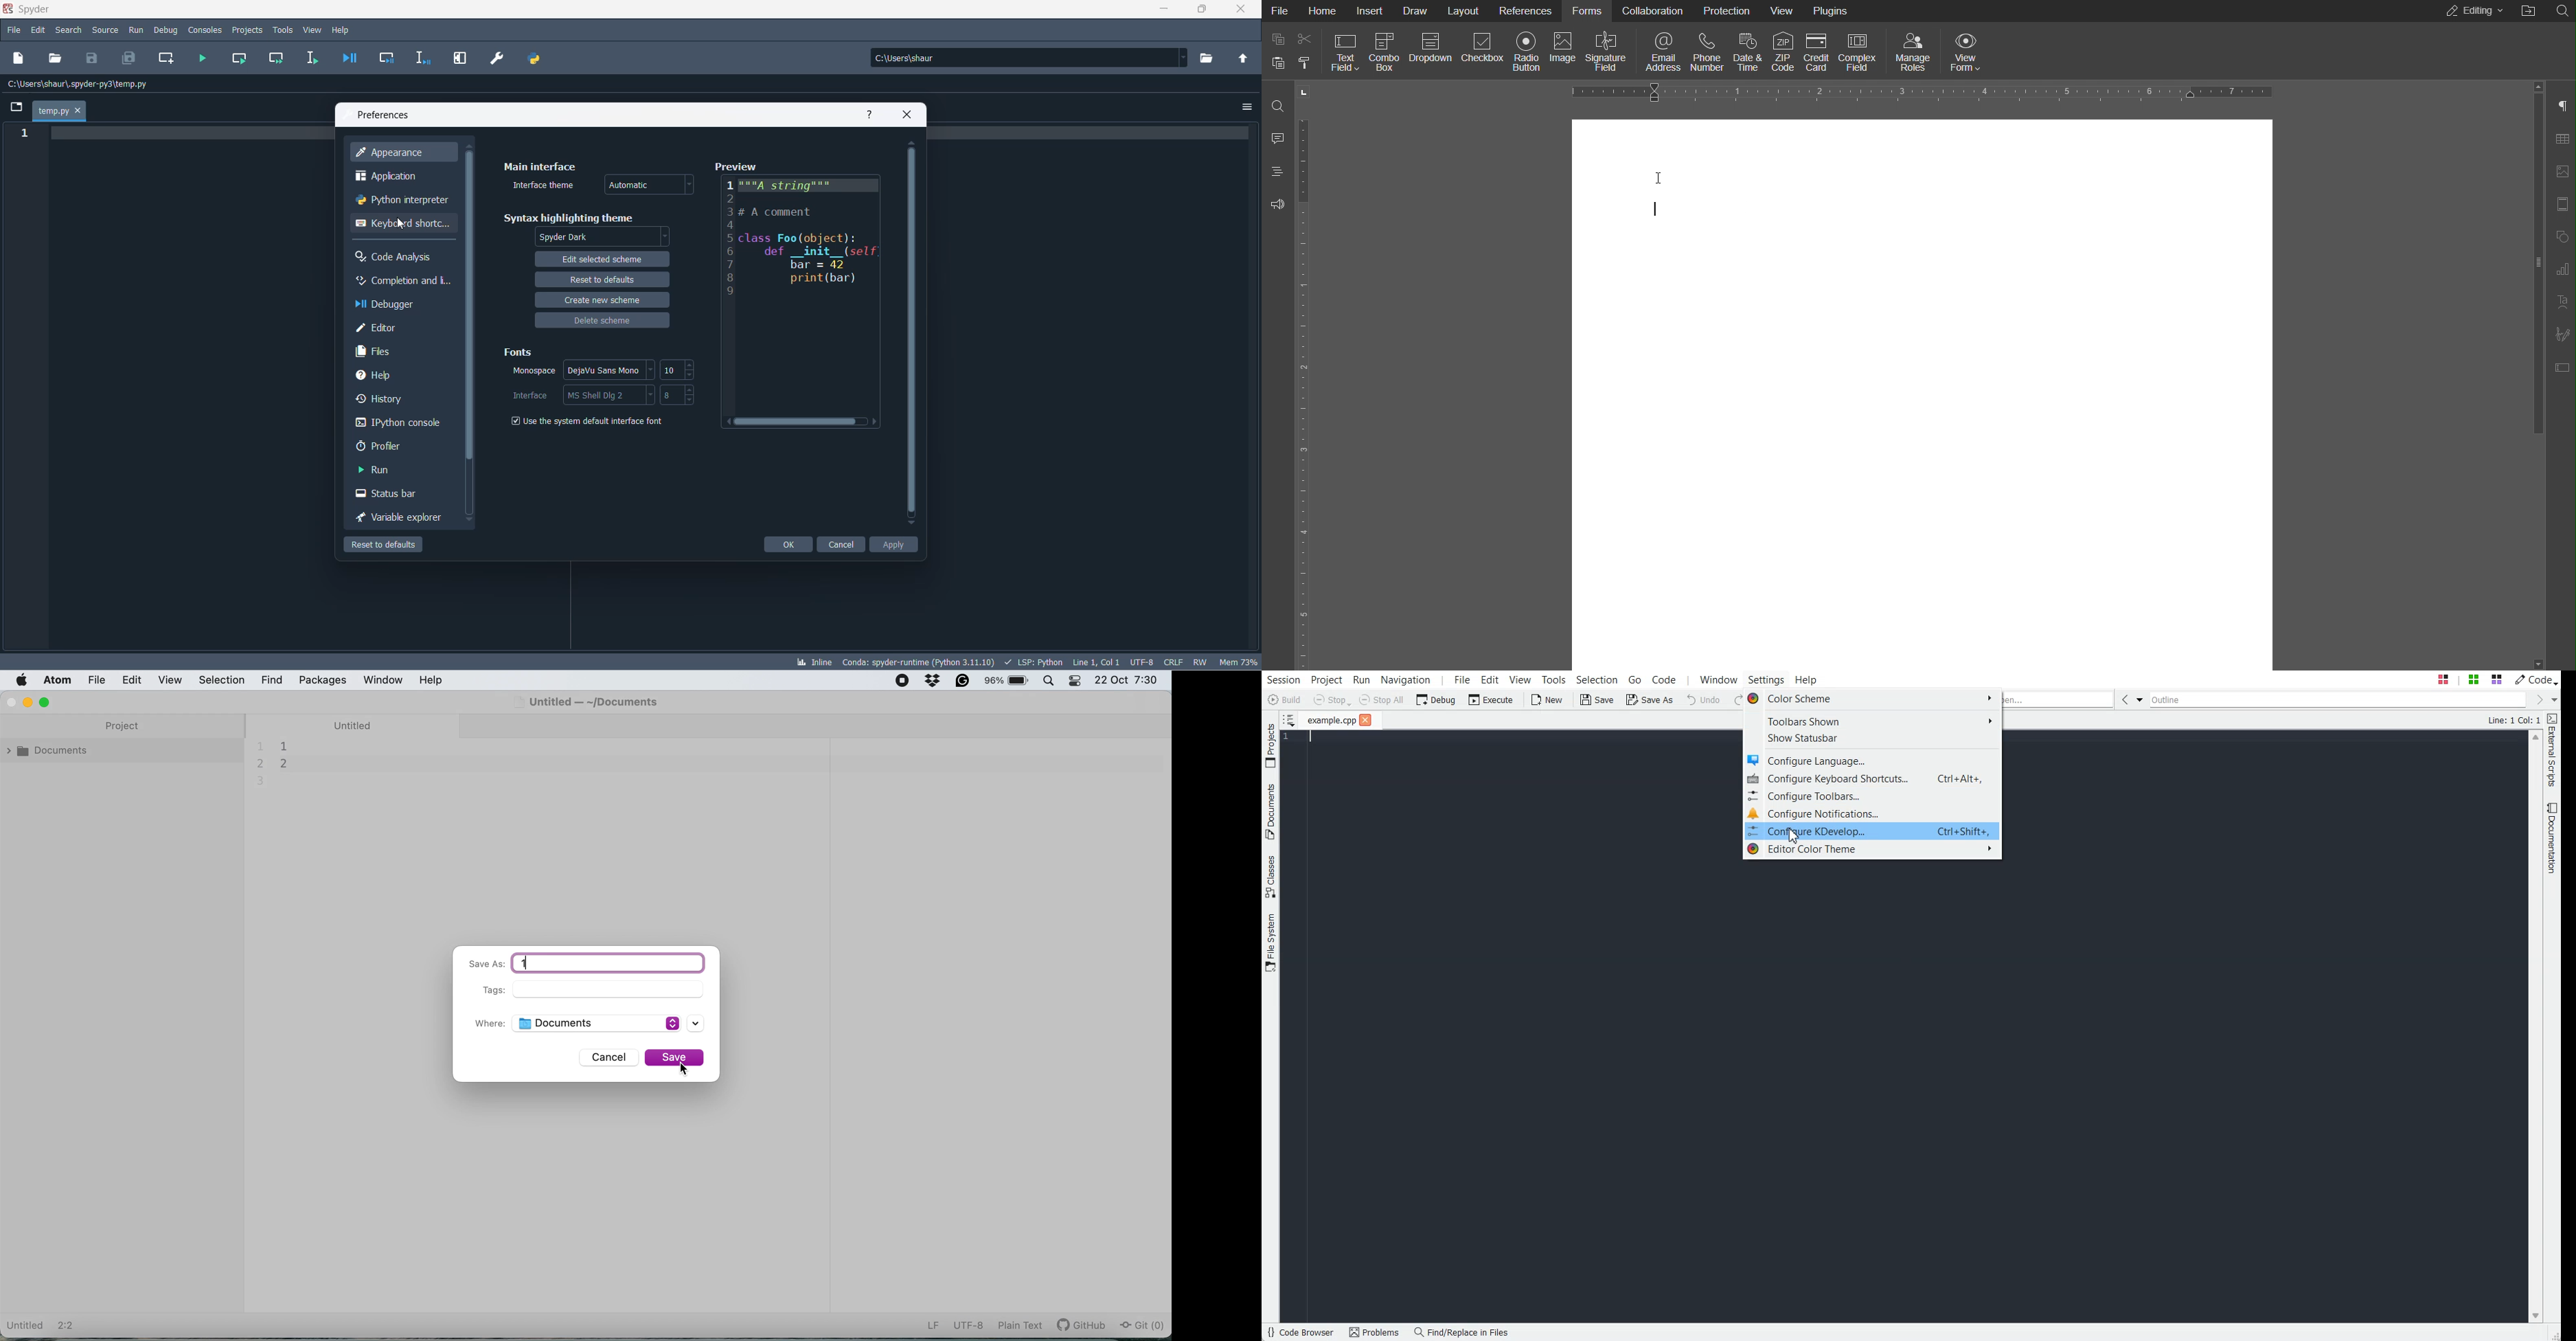 The image size is (2576, 1344). Describe the element at coordinates (342, 30) in the screenshot. I see `help` at that location.